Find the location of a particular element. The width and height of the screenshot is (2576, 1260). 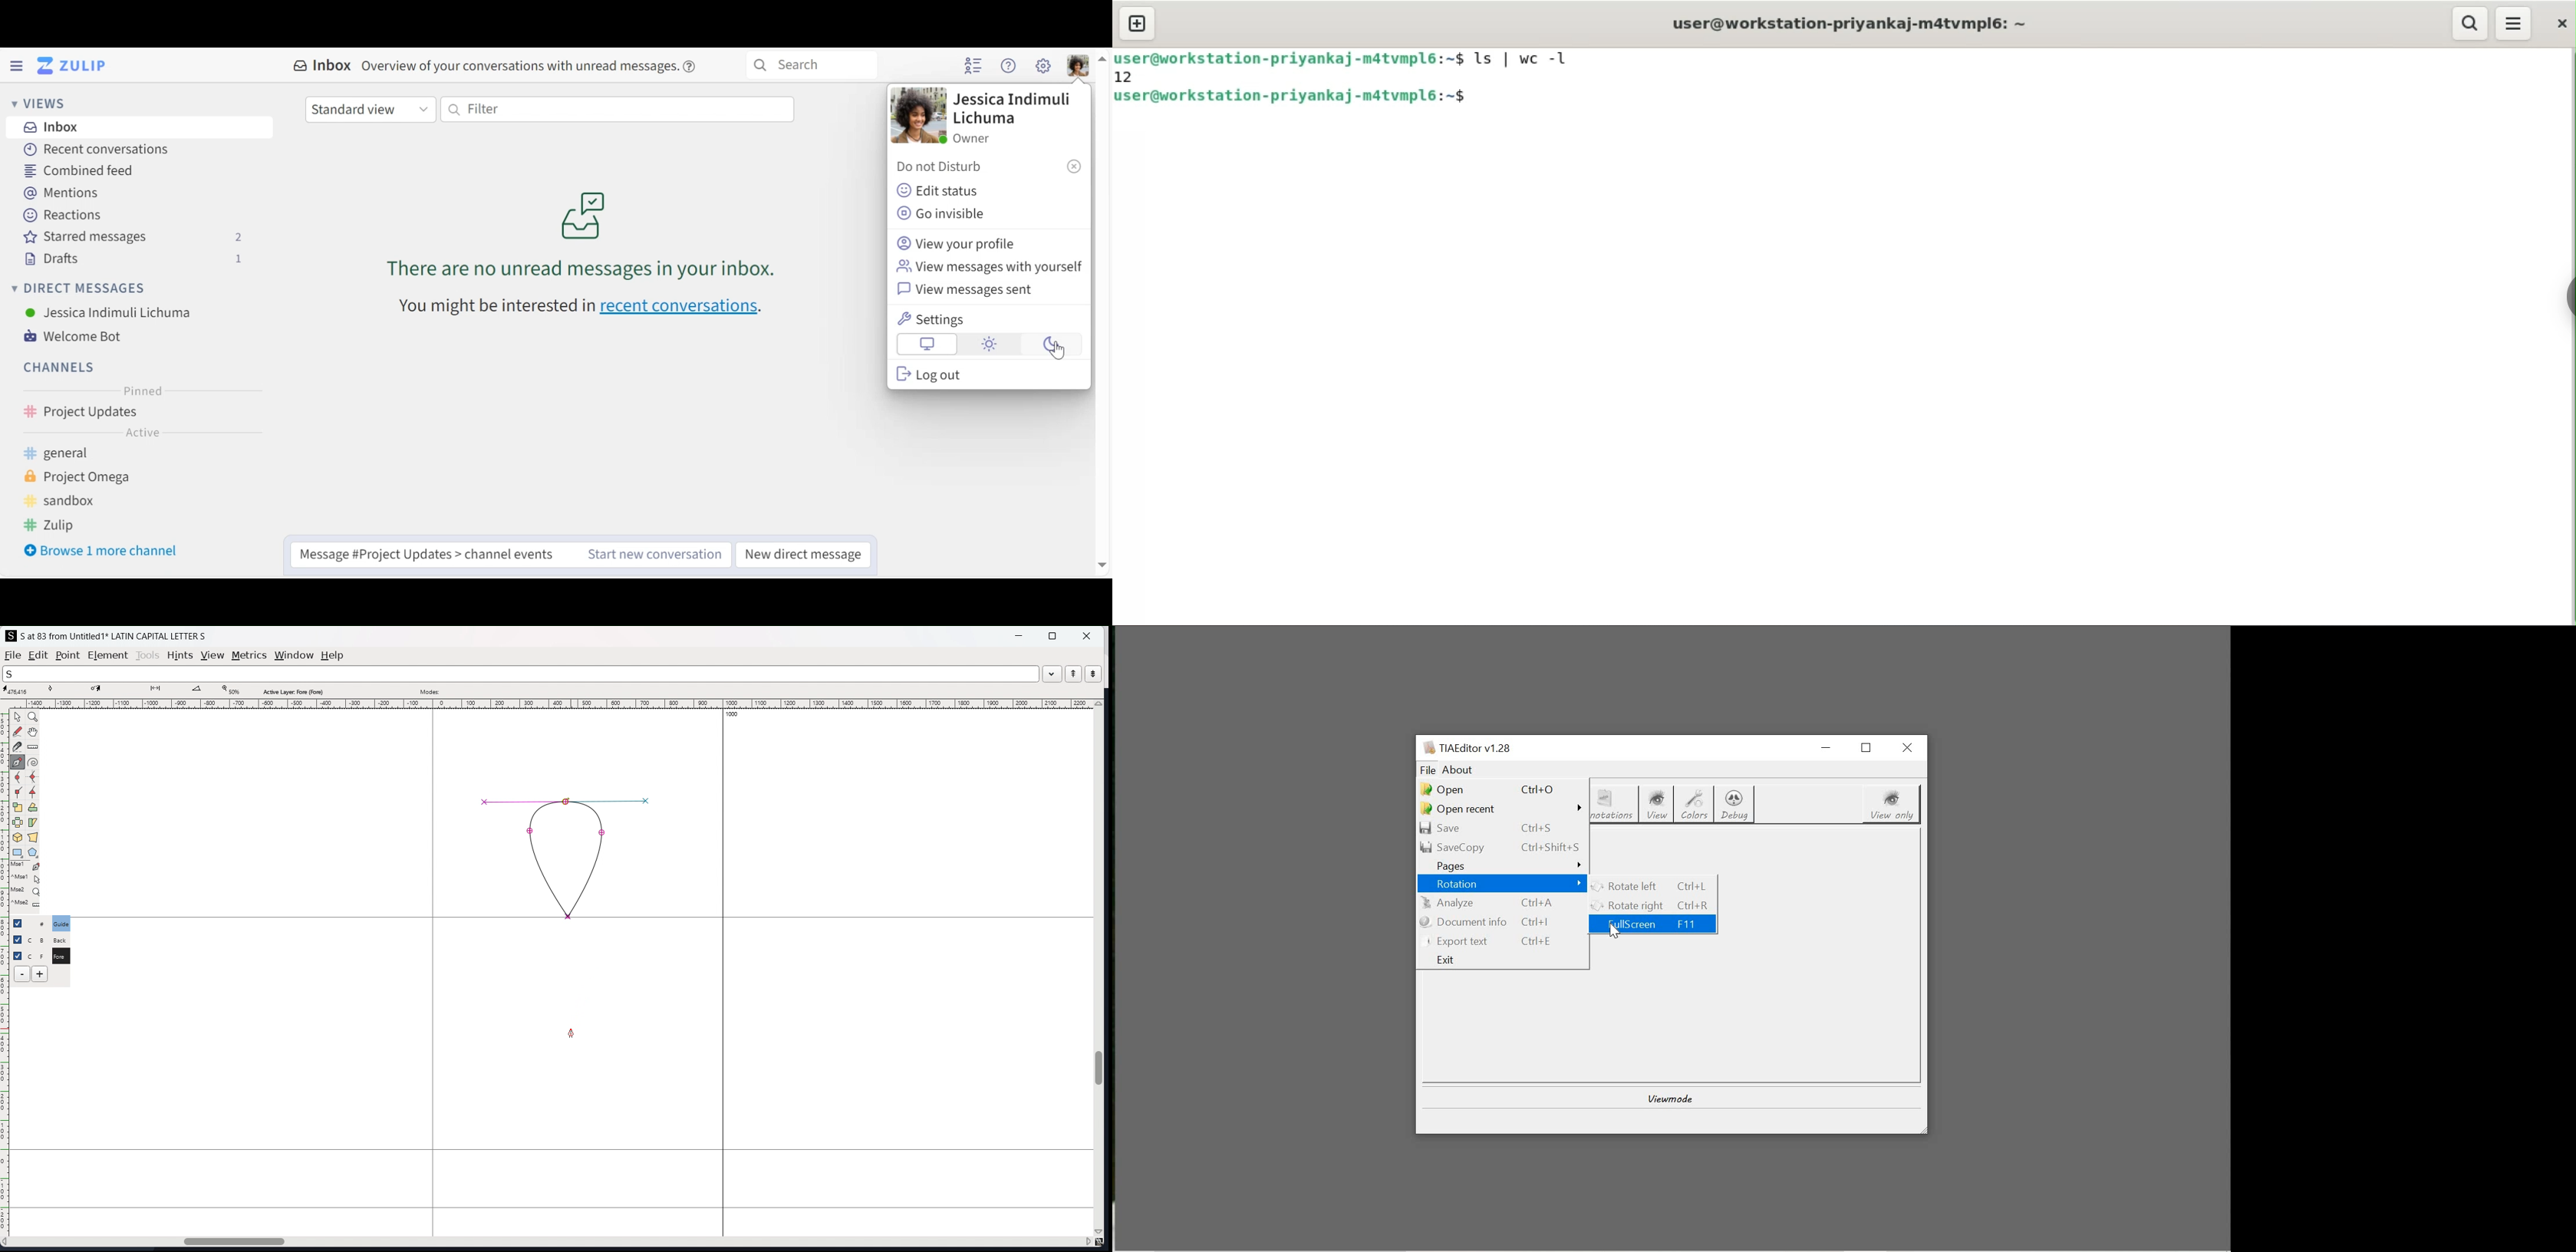

Drafts is located at coordinates (136, 259).